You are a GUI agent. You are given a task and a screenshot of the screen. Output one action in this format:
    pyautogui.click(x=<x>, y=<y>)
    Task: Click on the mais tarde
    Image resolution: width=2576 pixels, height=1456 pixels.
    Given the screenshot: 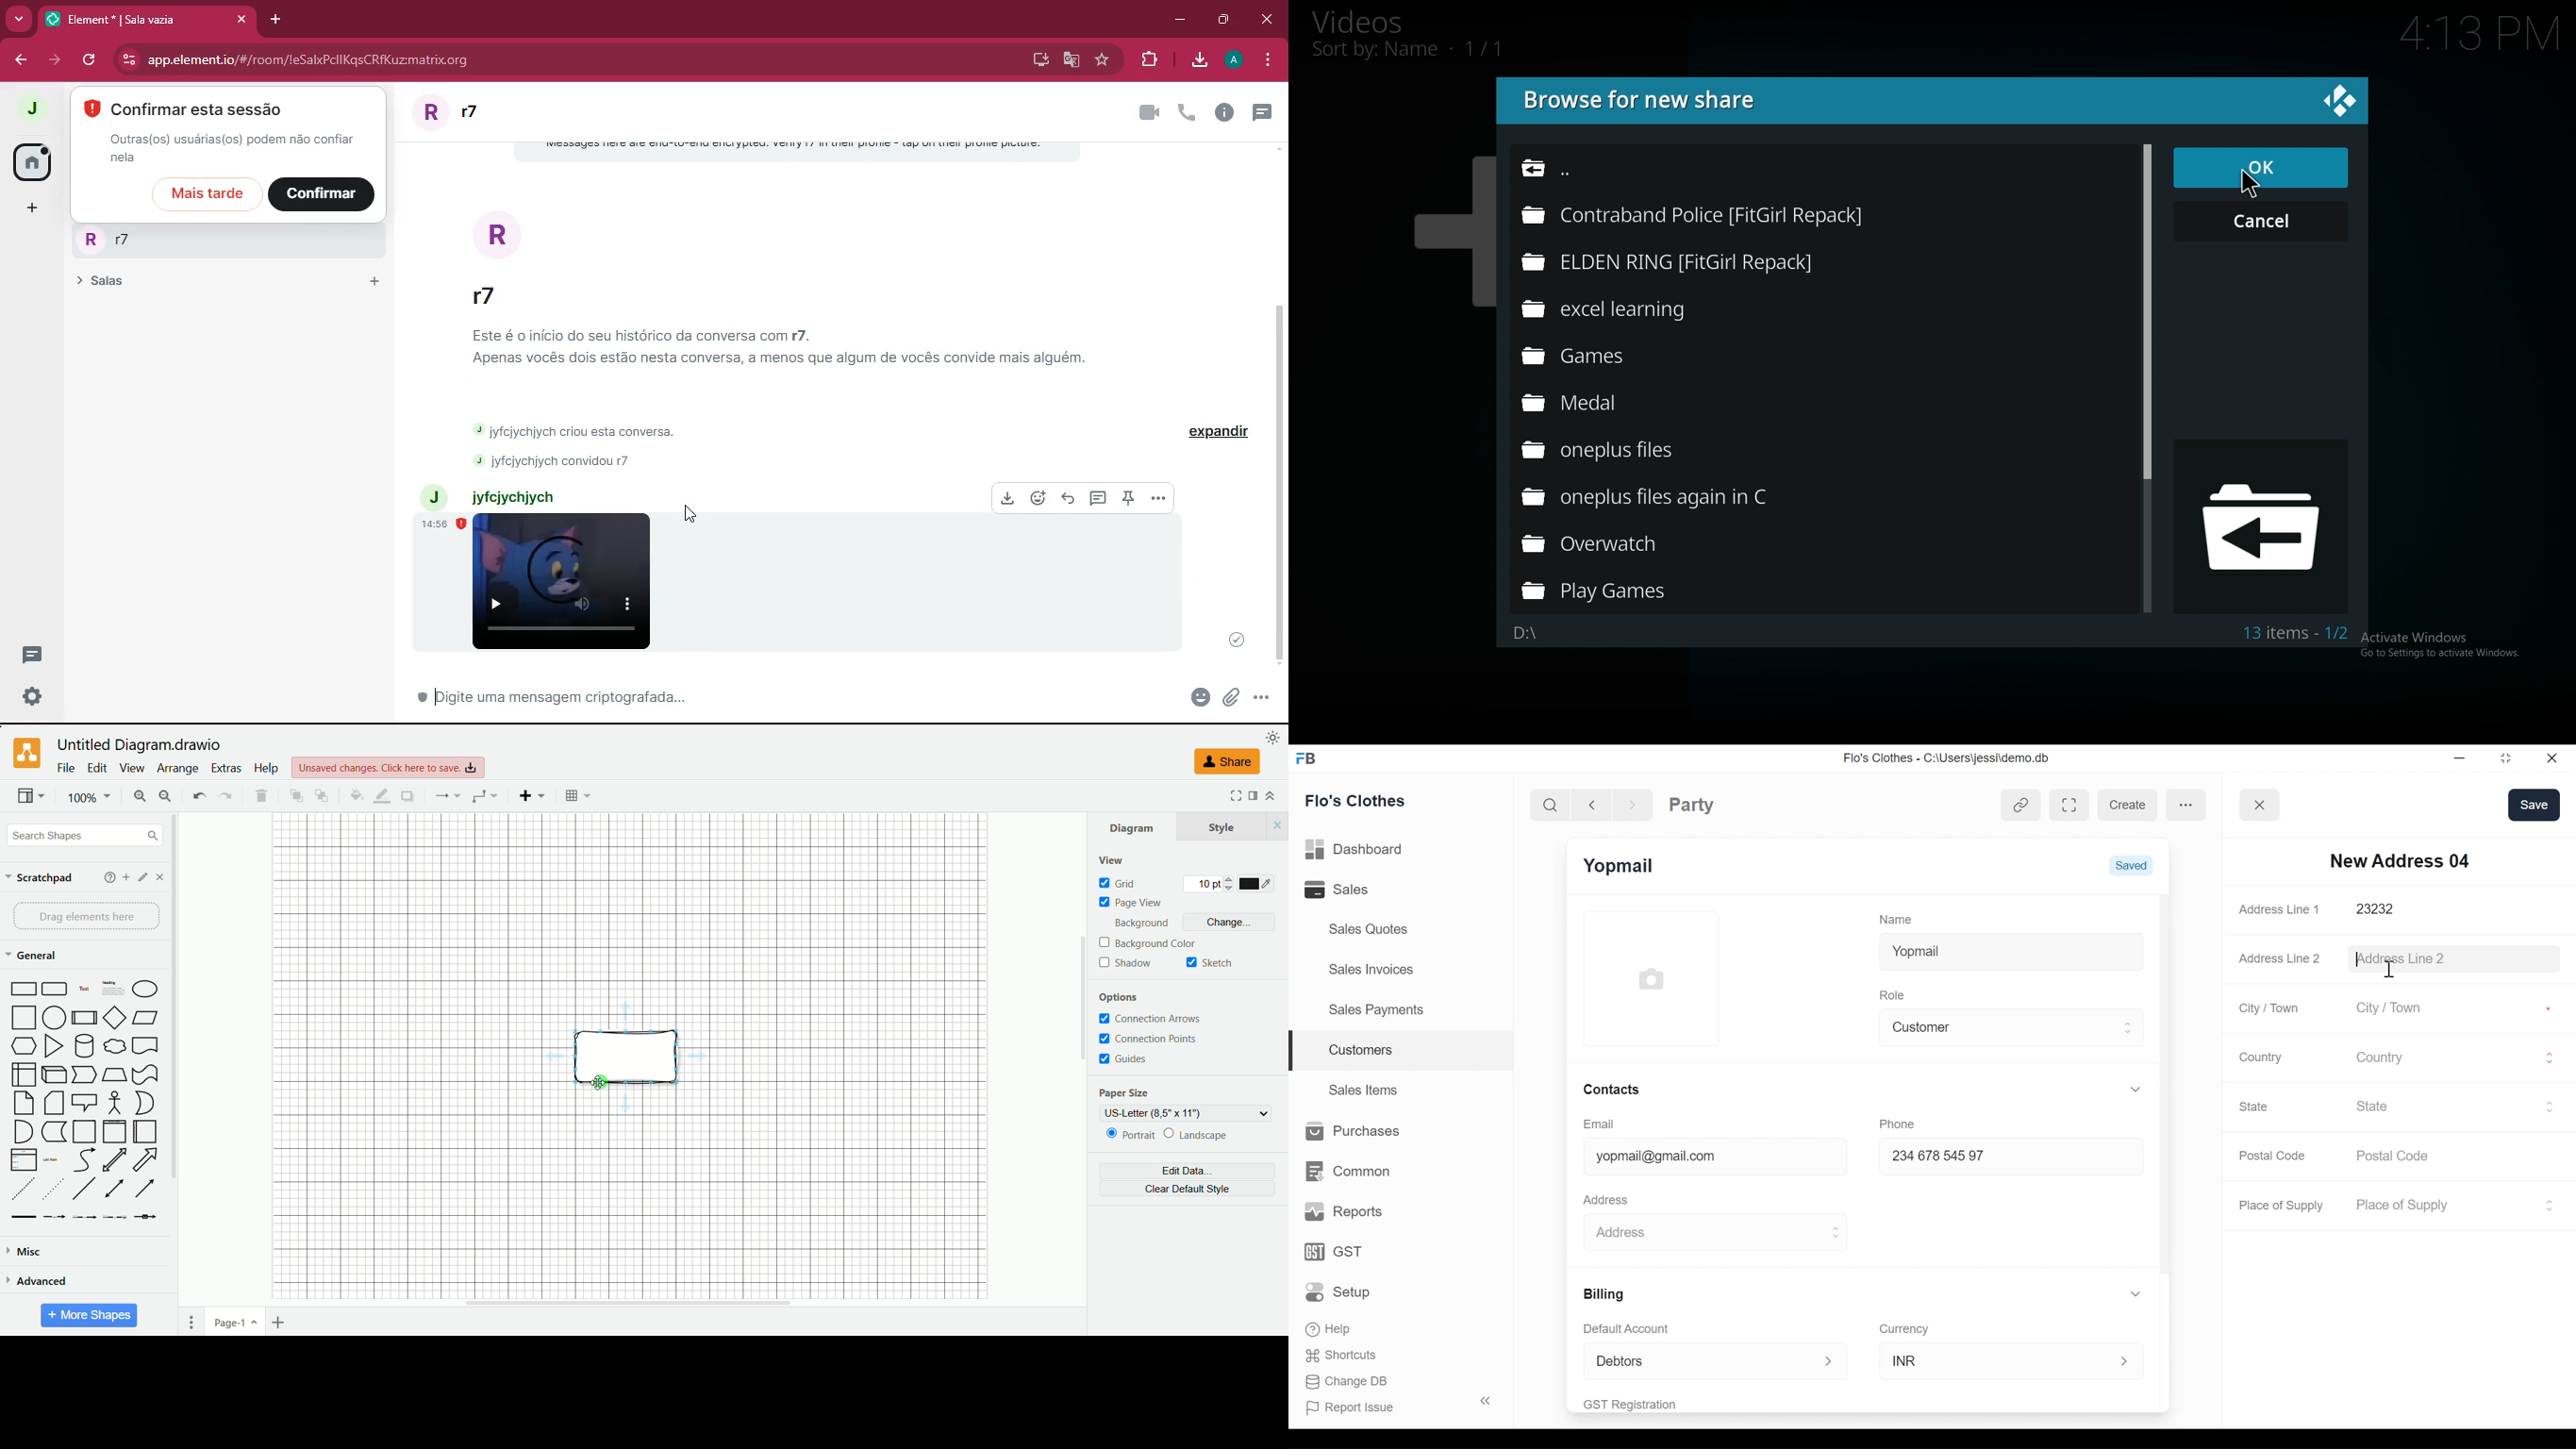 What is the action you would take?
    pyautogui.click(x=207, y=195)
    